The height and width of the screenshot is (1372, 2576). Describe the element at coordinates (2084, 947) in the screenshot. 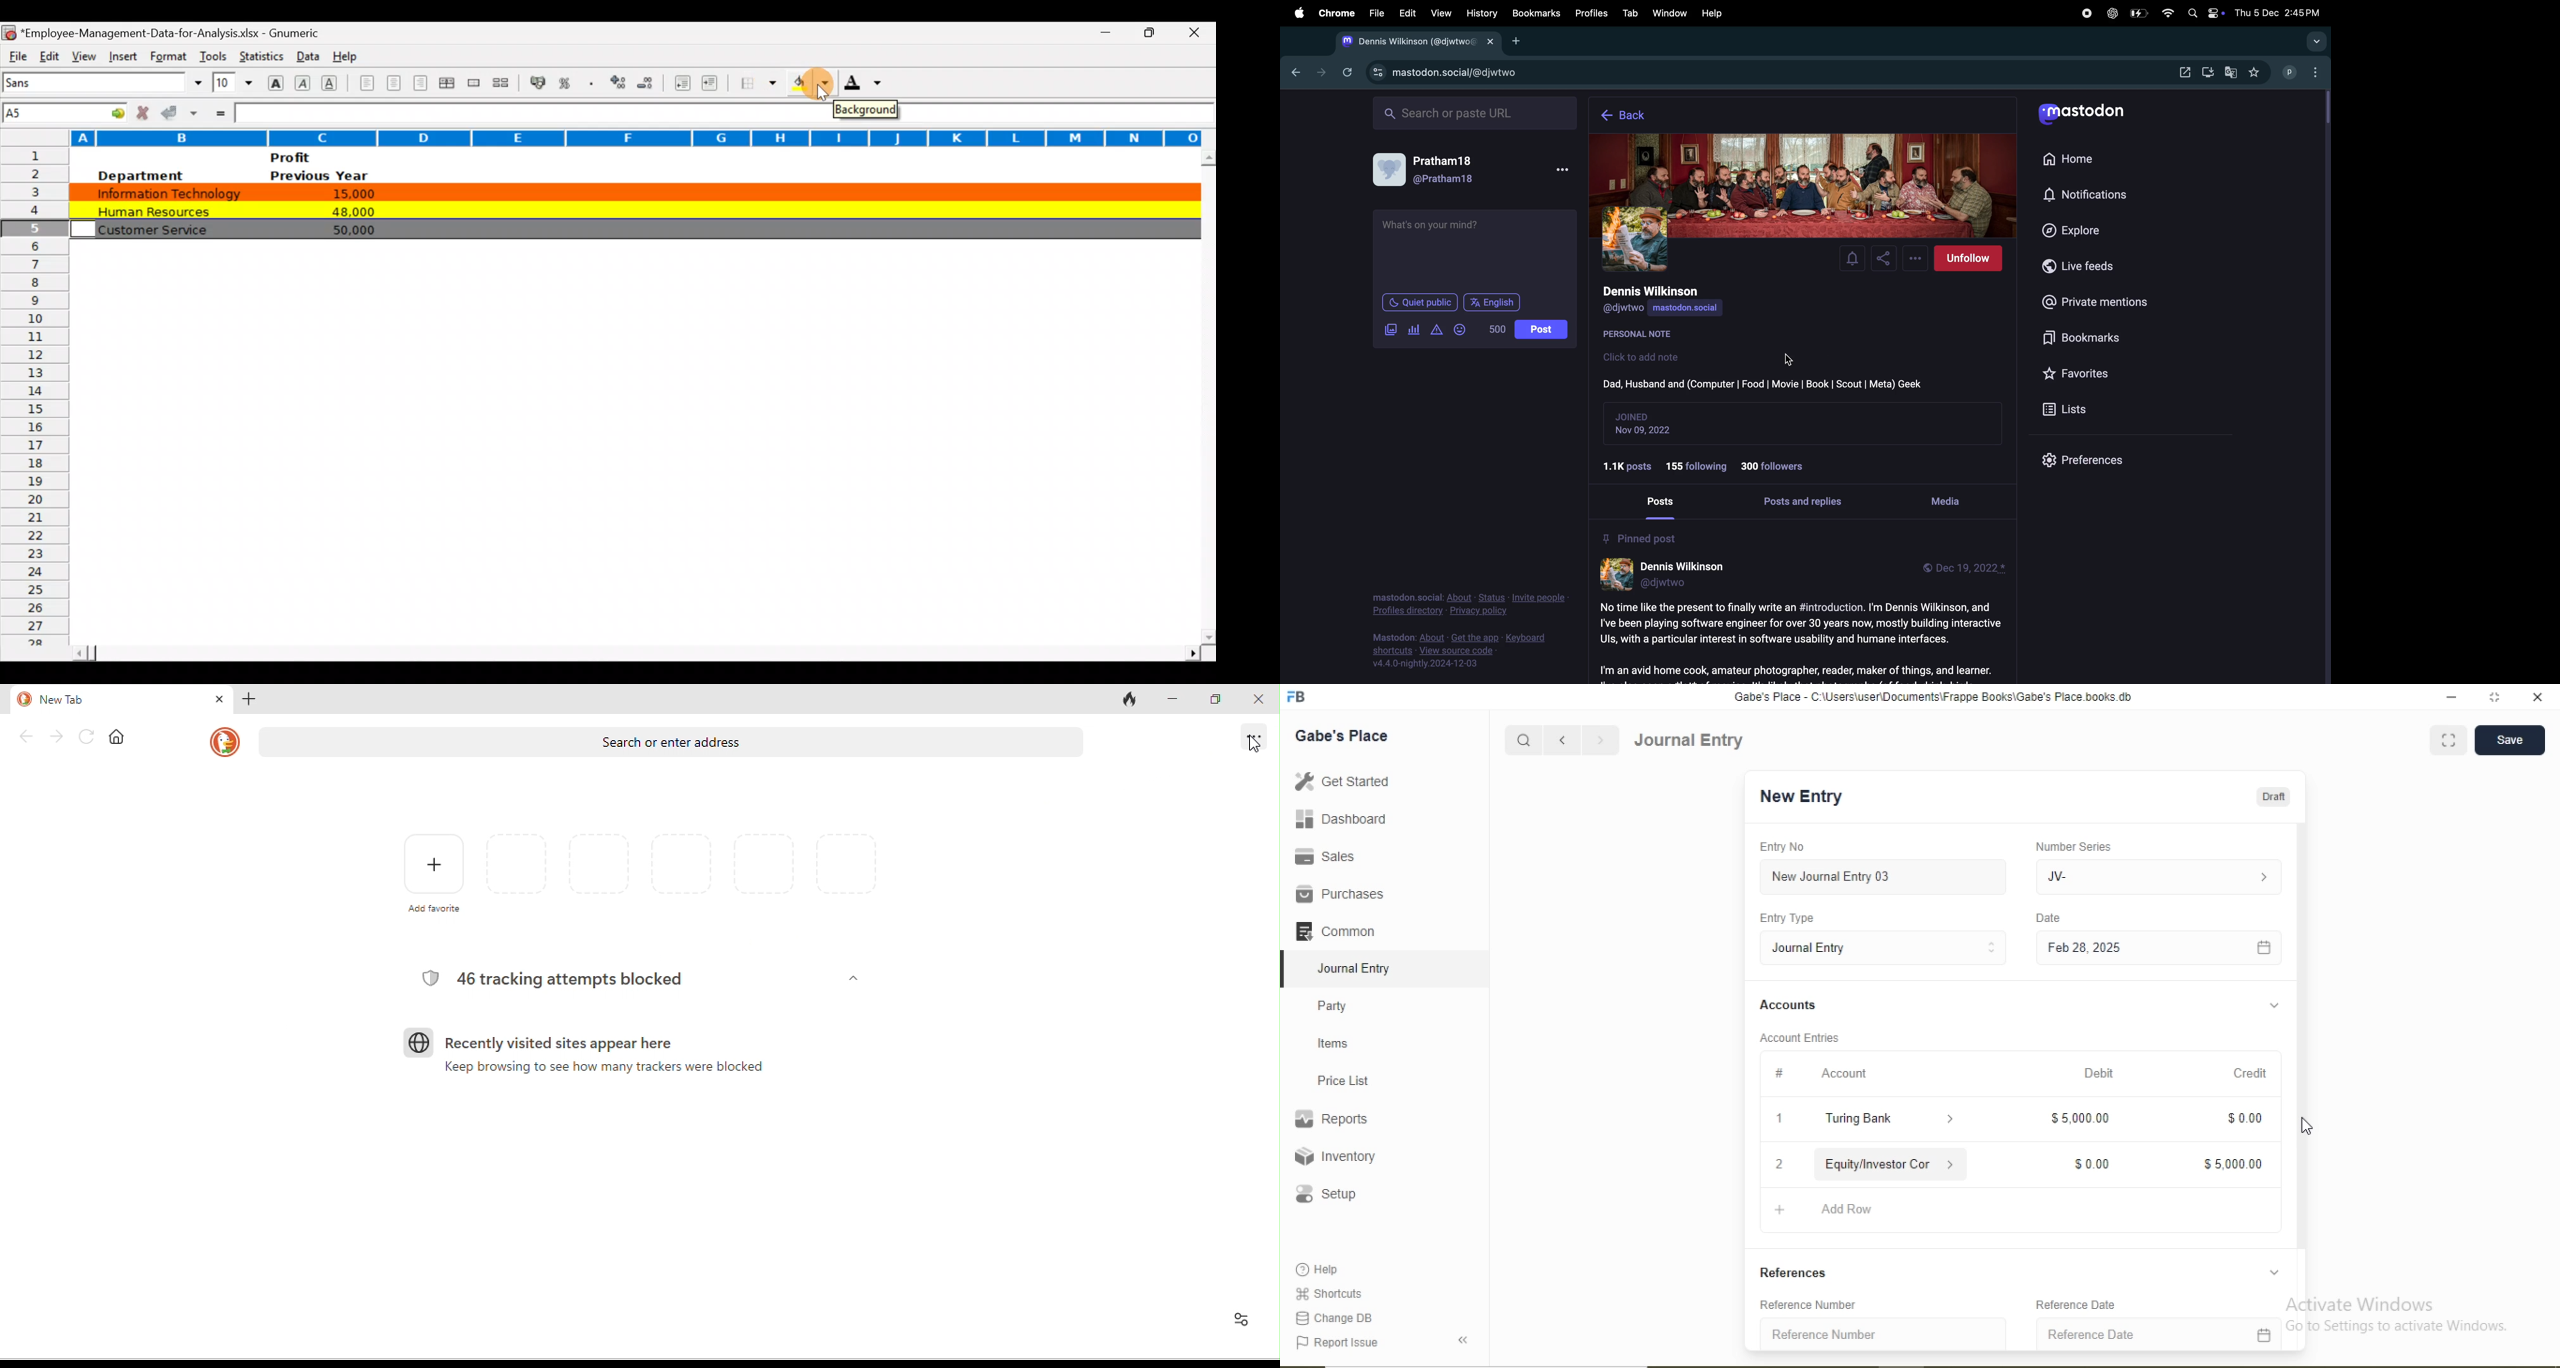

I see `Feb 28, 2025` at that location.